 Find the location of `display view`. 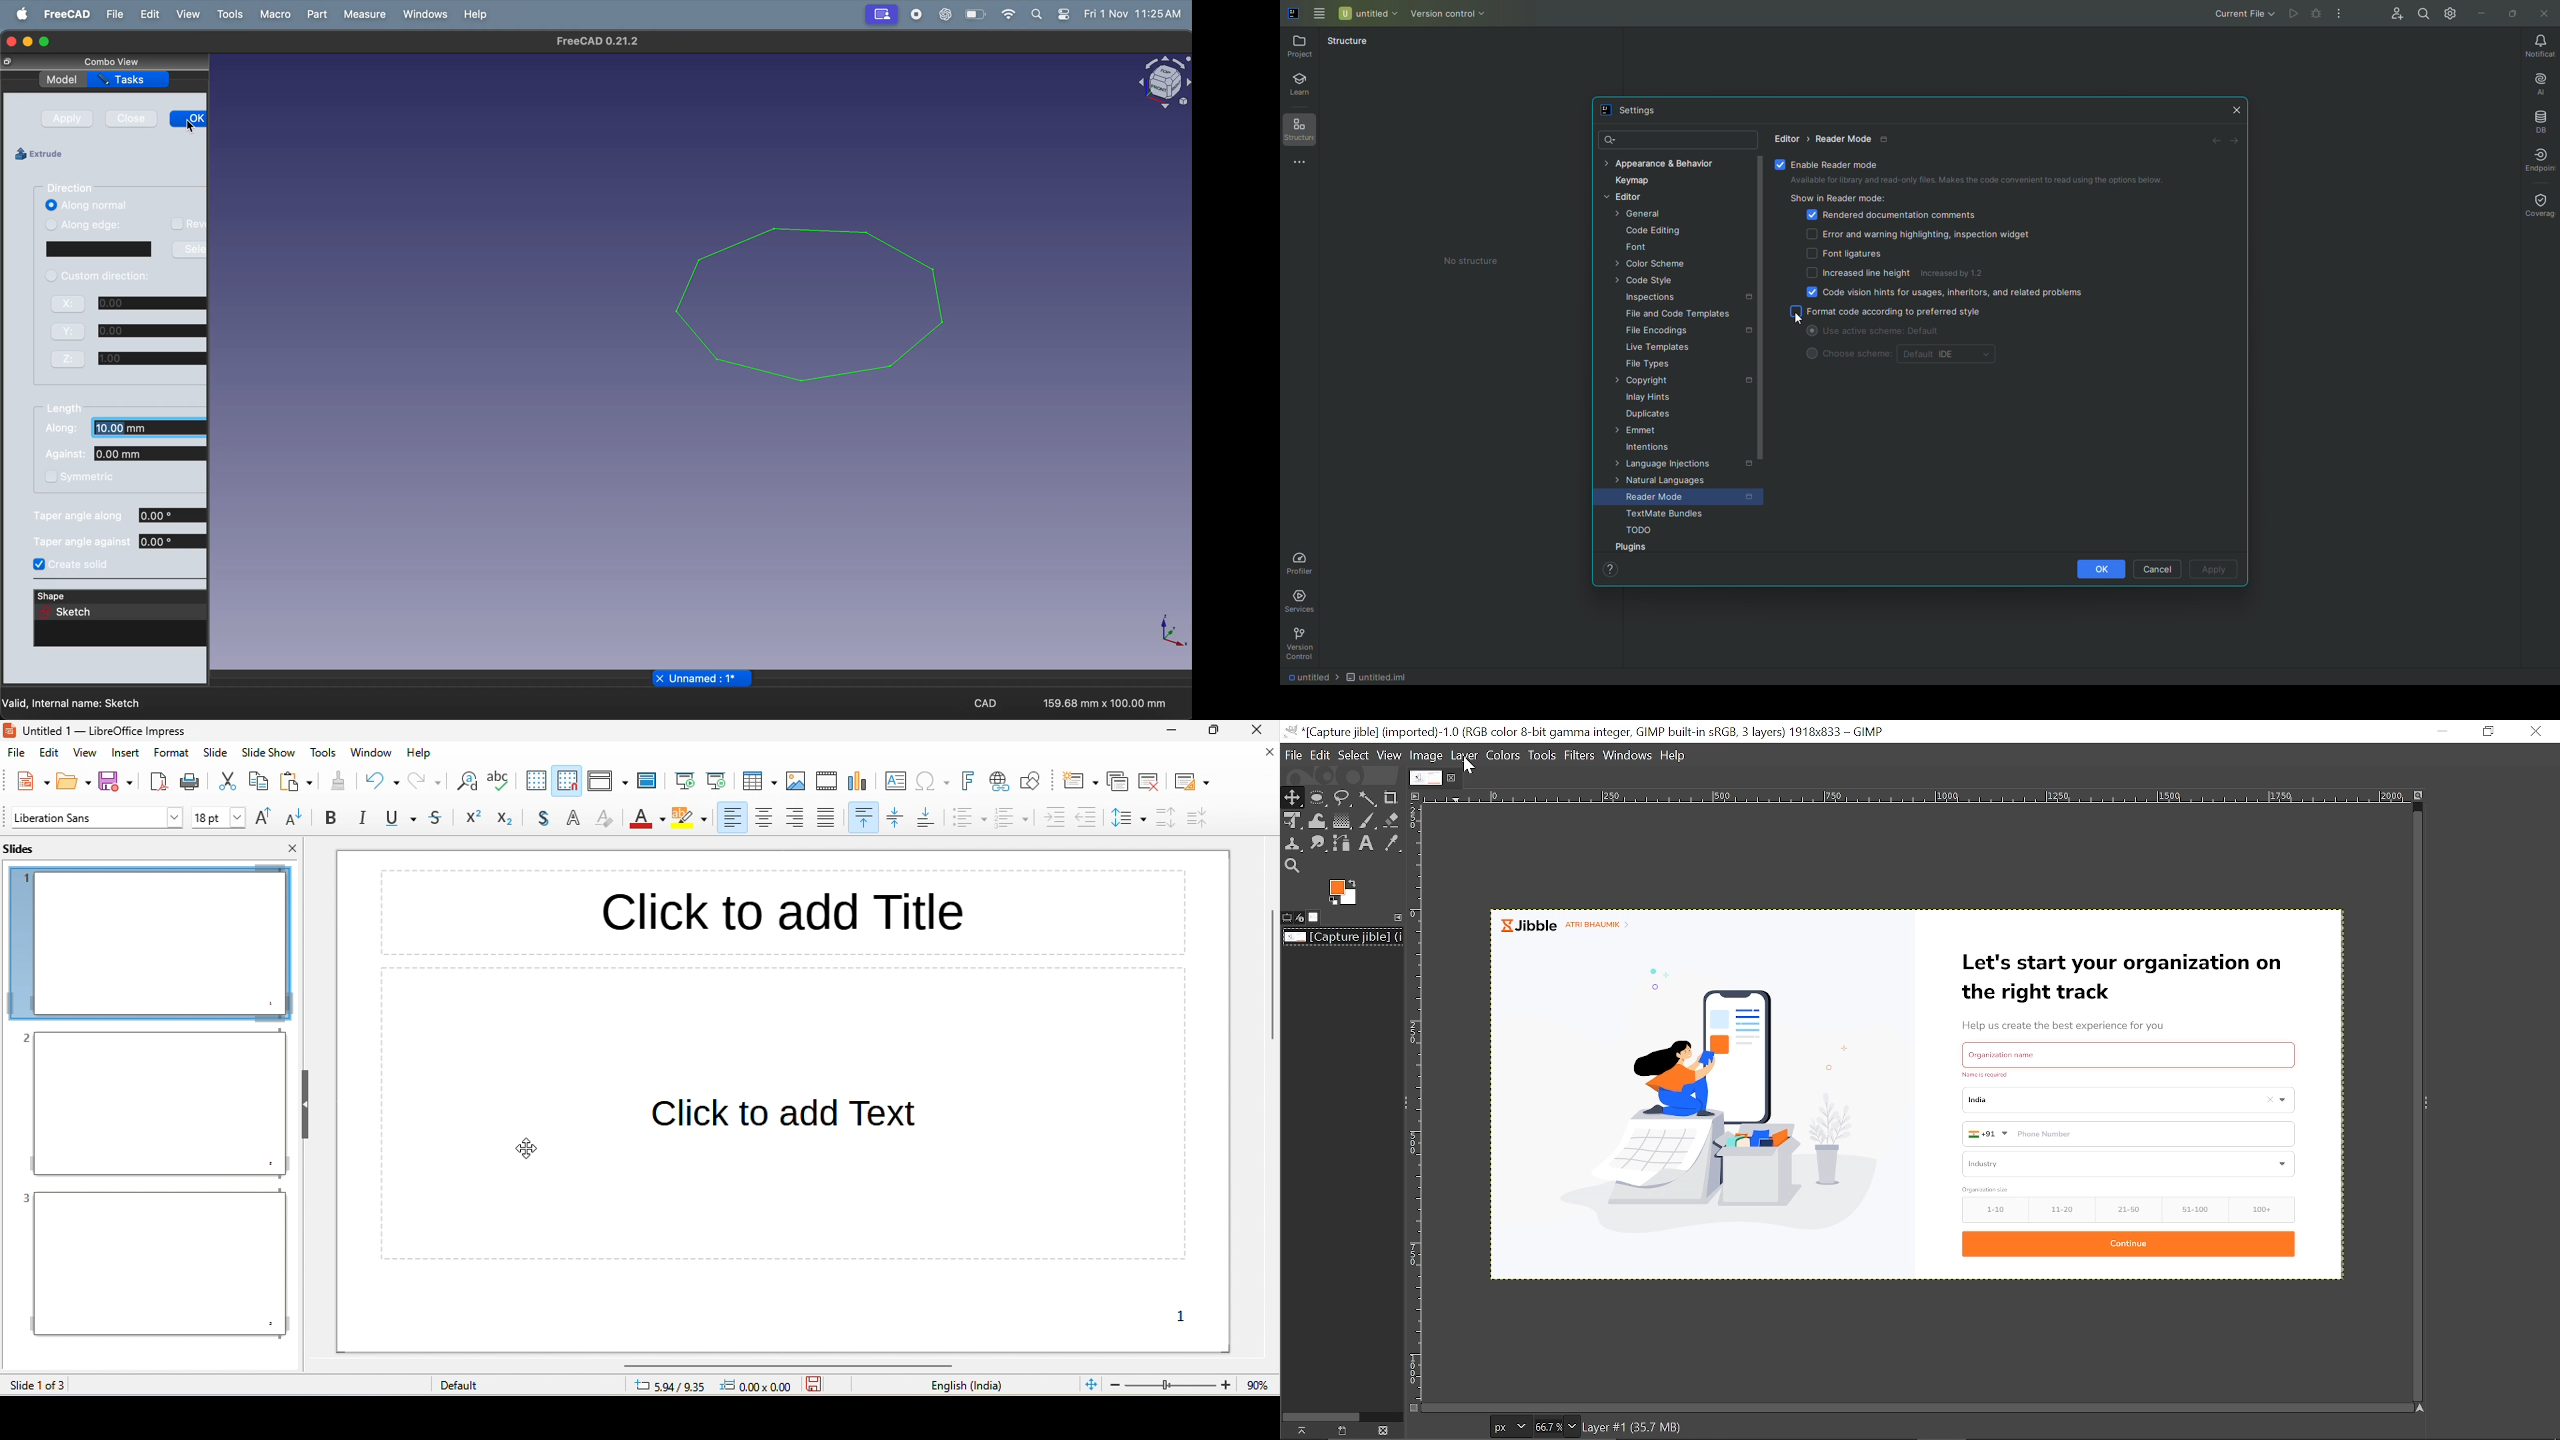

display view is located at coordinates (607, 781).